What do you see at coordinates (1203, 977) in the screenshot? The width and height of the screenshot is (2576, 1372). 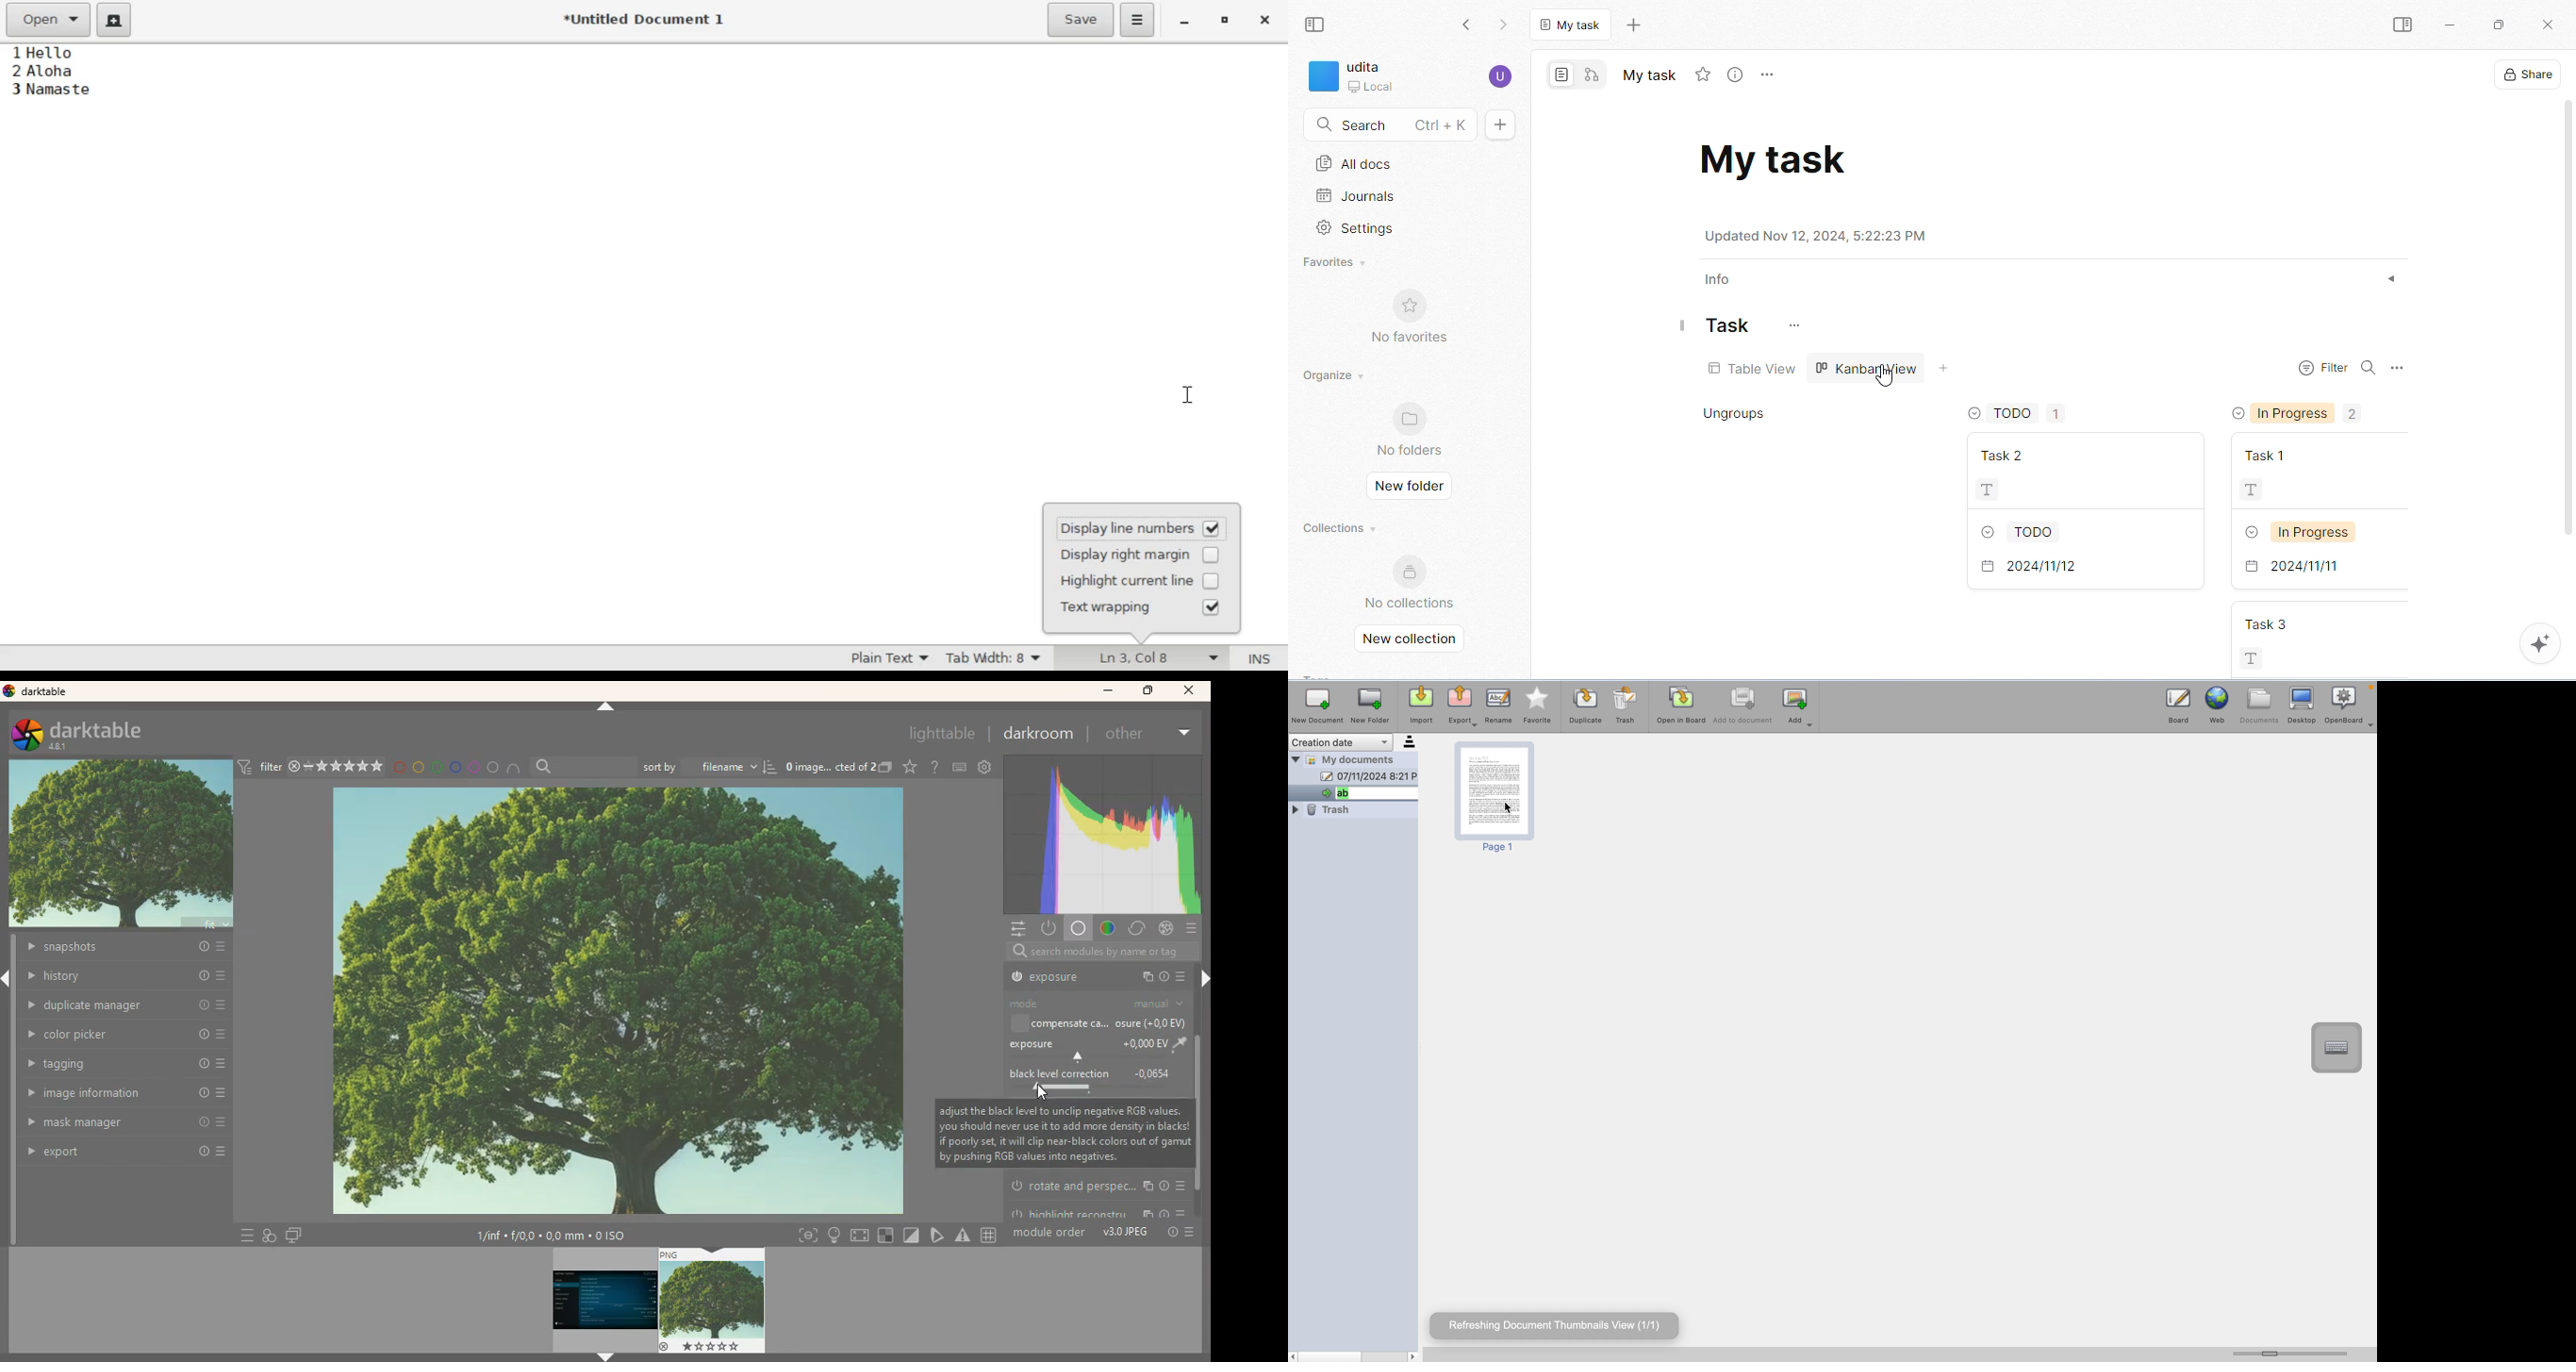 I see `arrow` at bounding box center [1203, 977].